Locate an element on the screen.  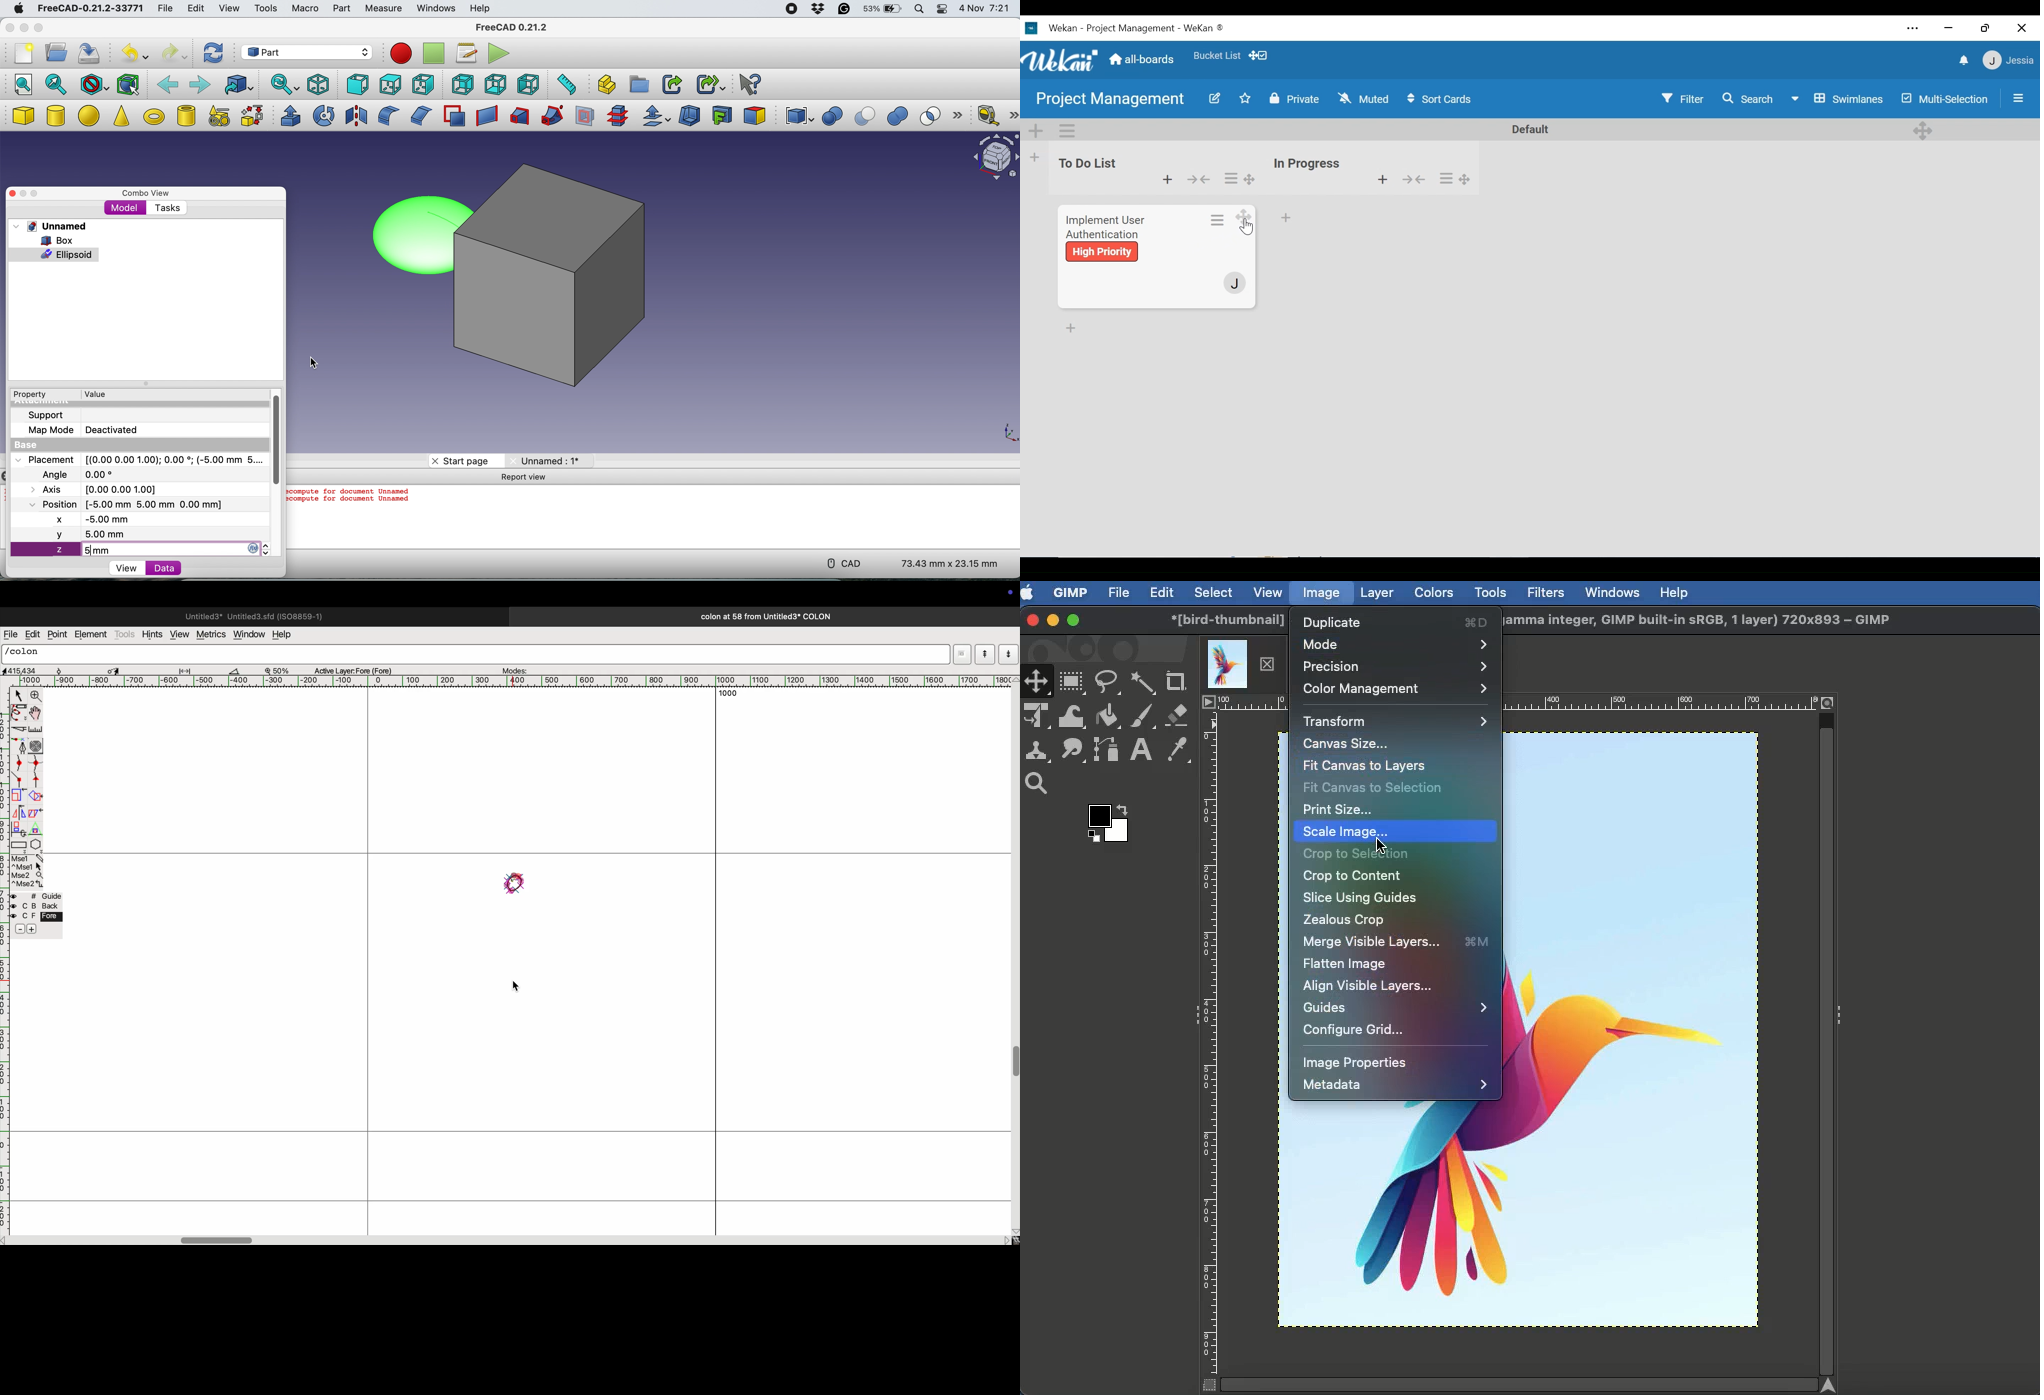
part is located at coordinates (341, 10).